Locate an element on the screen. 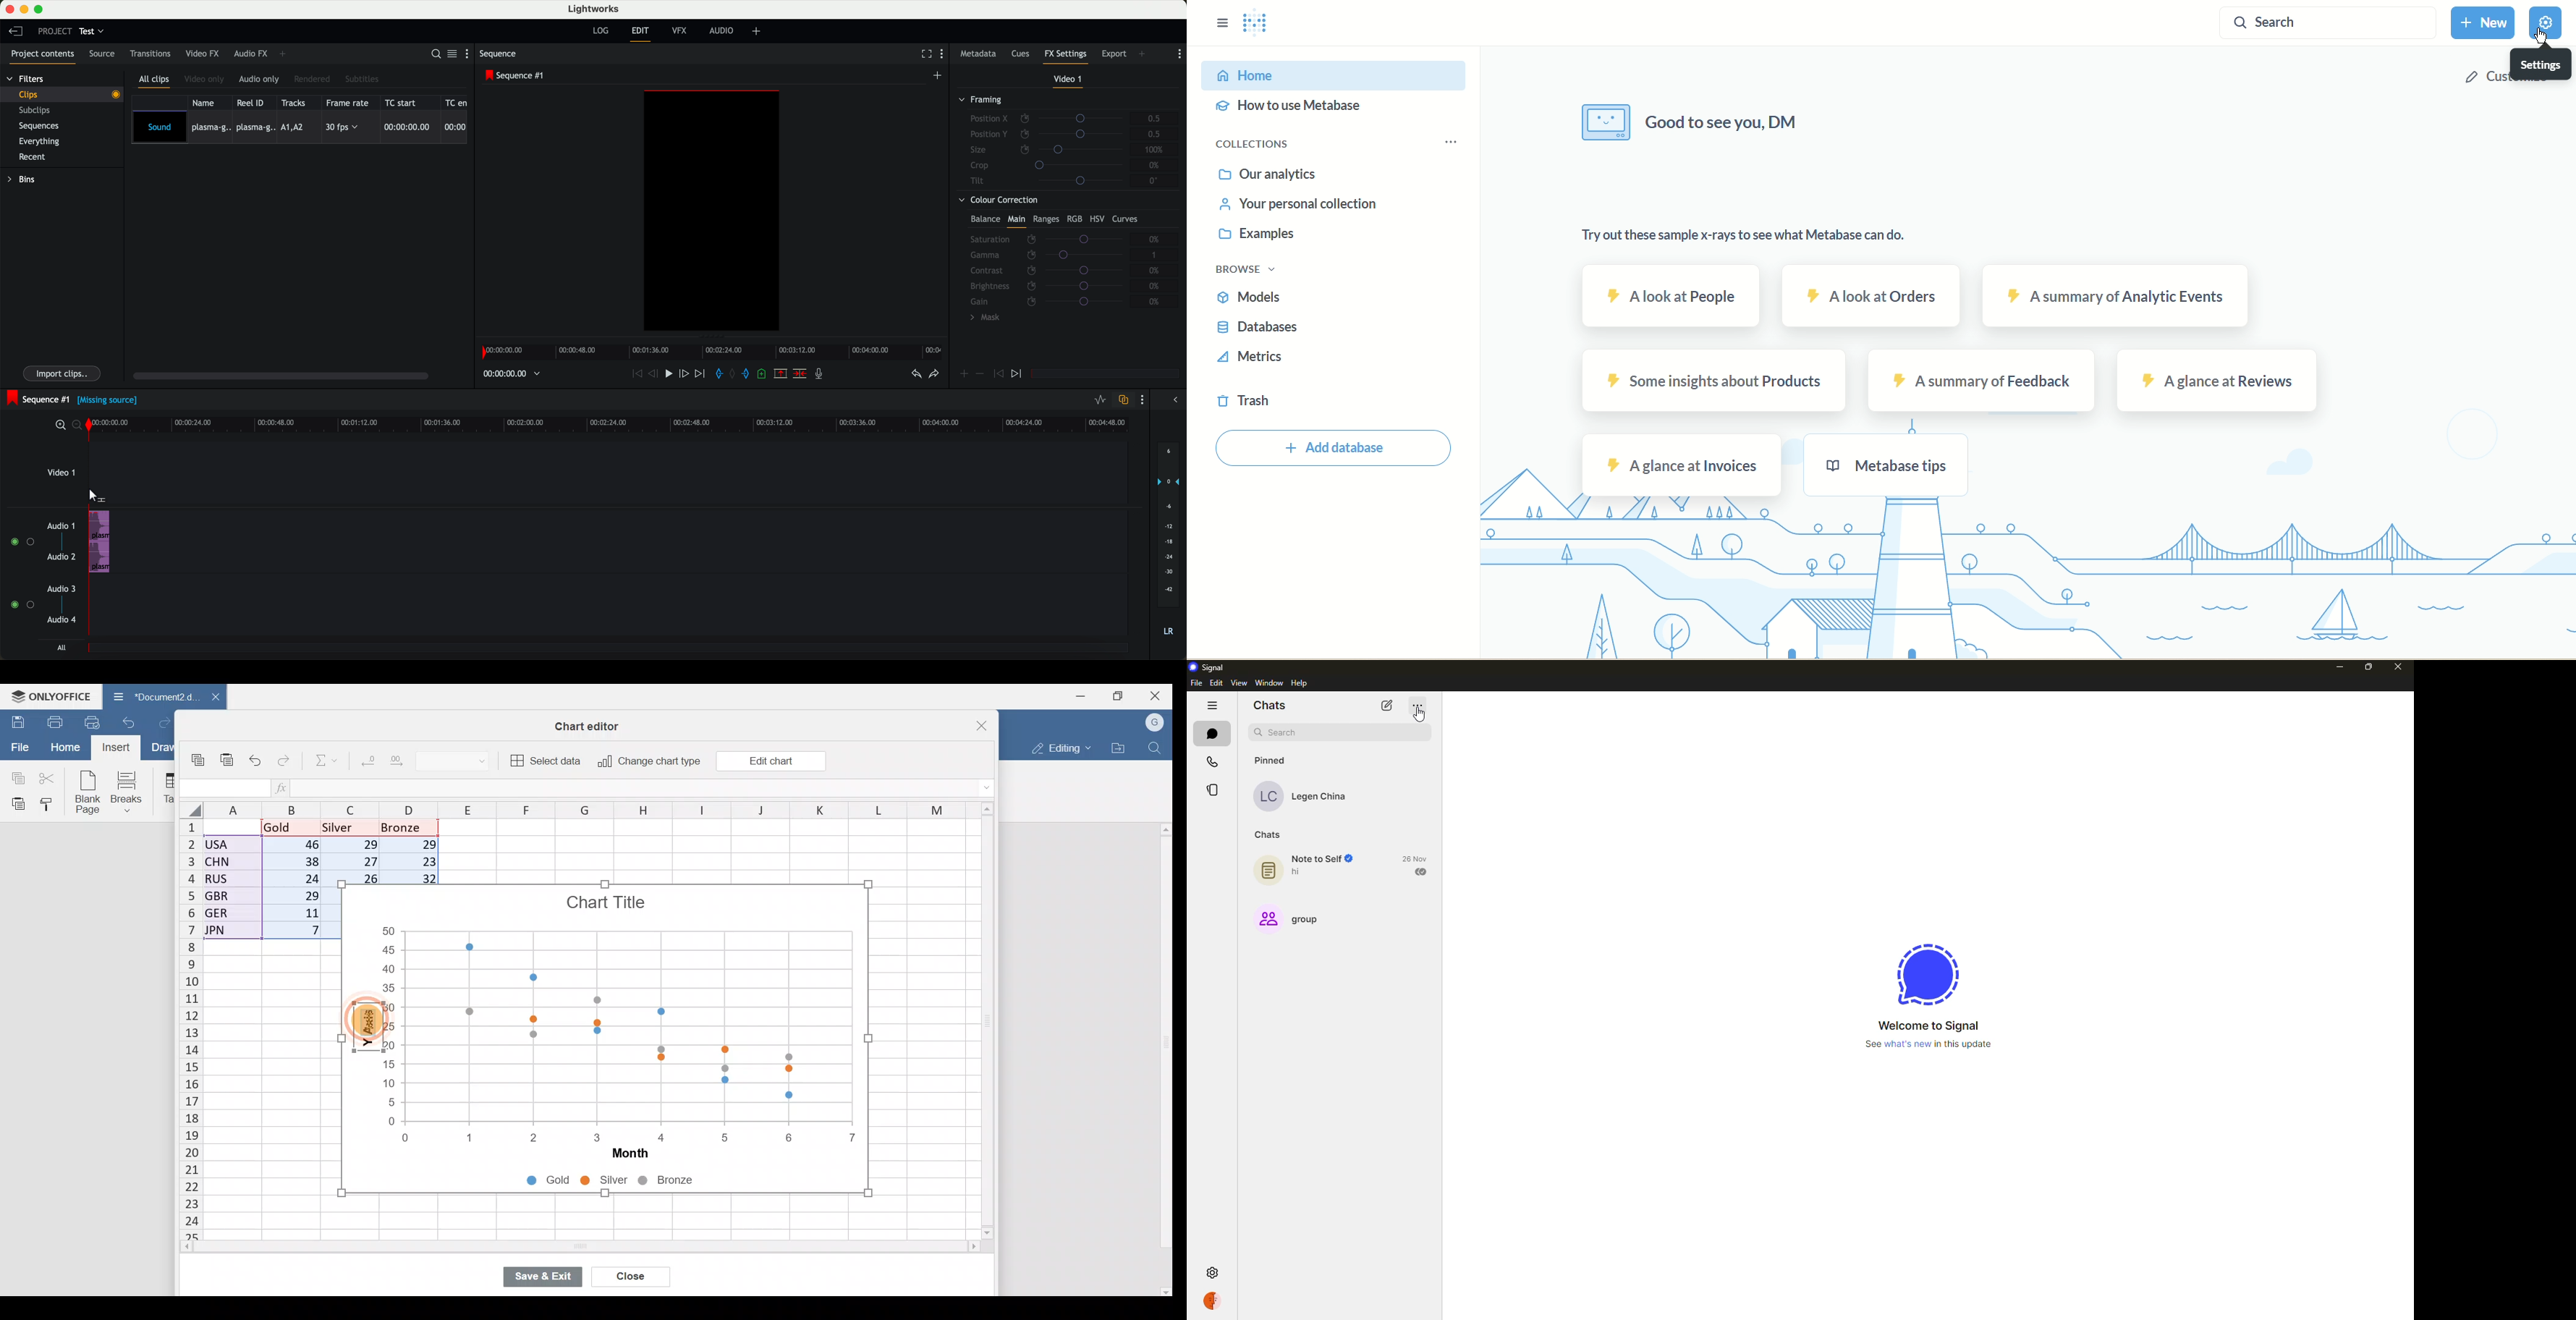 The width and height of the screenshot is (2576, 1344). Copy style is located at coordinates (50, 805).